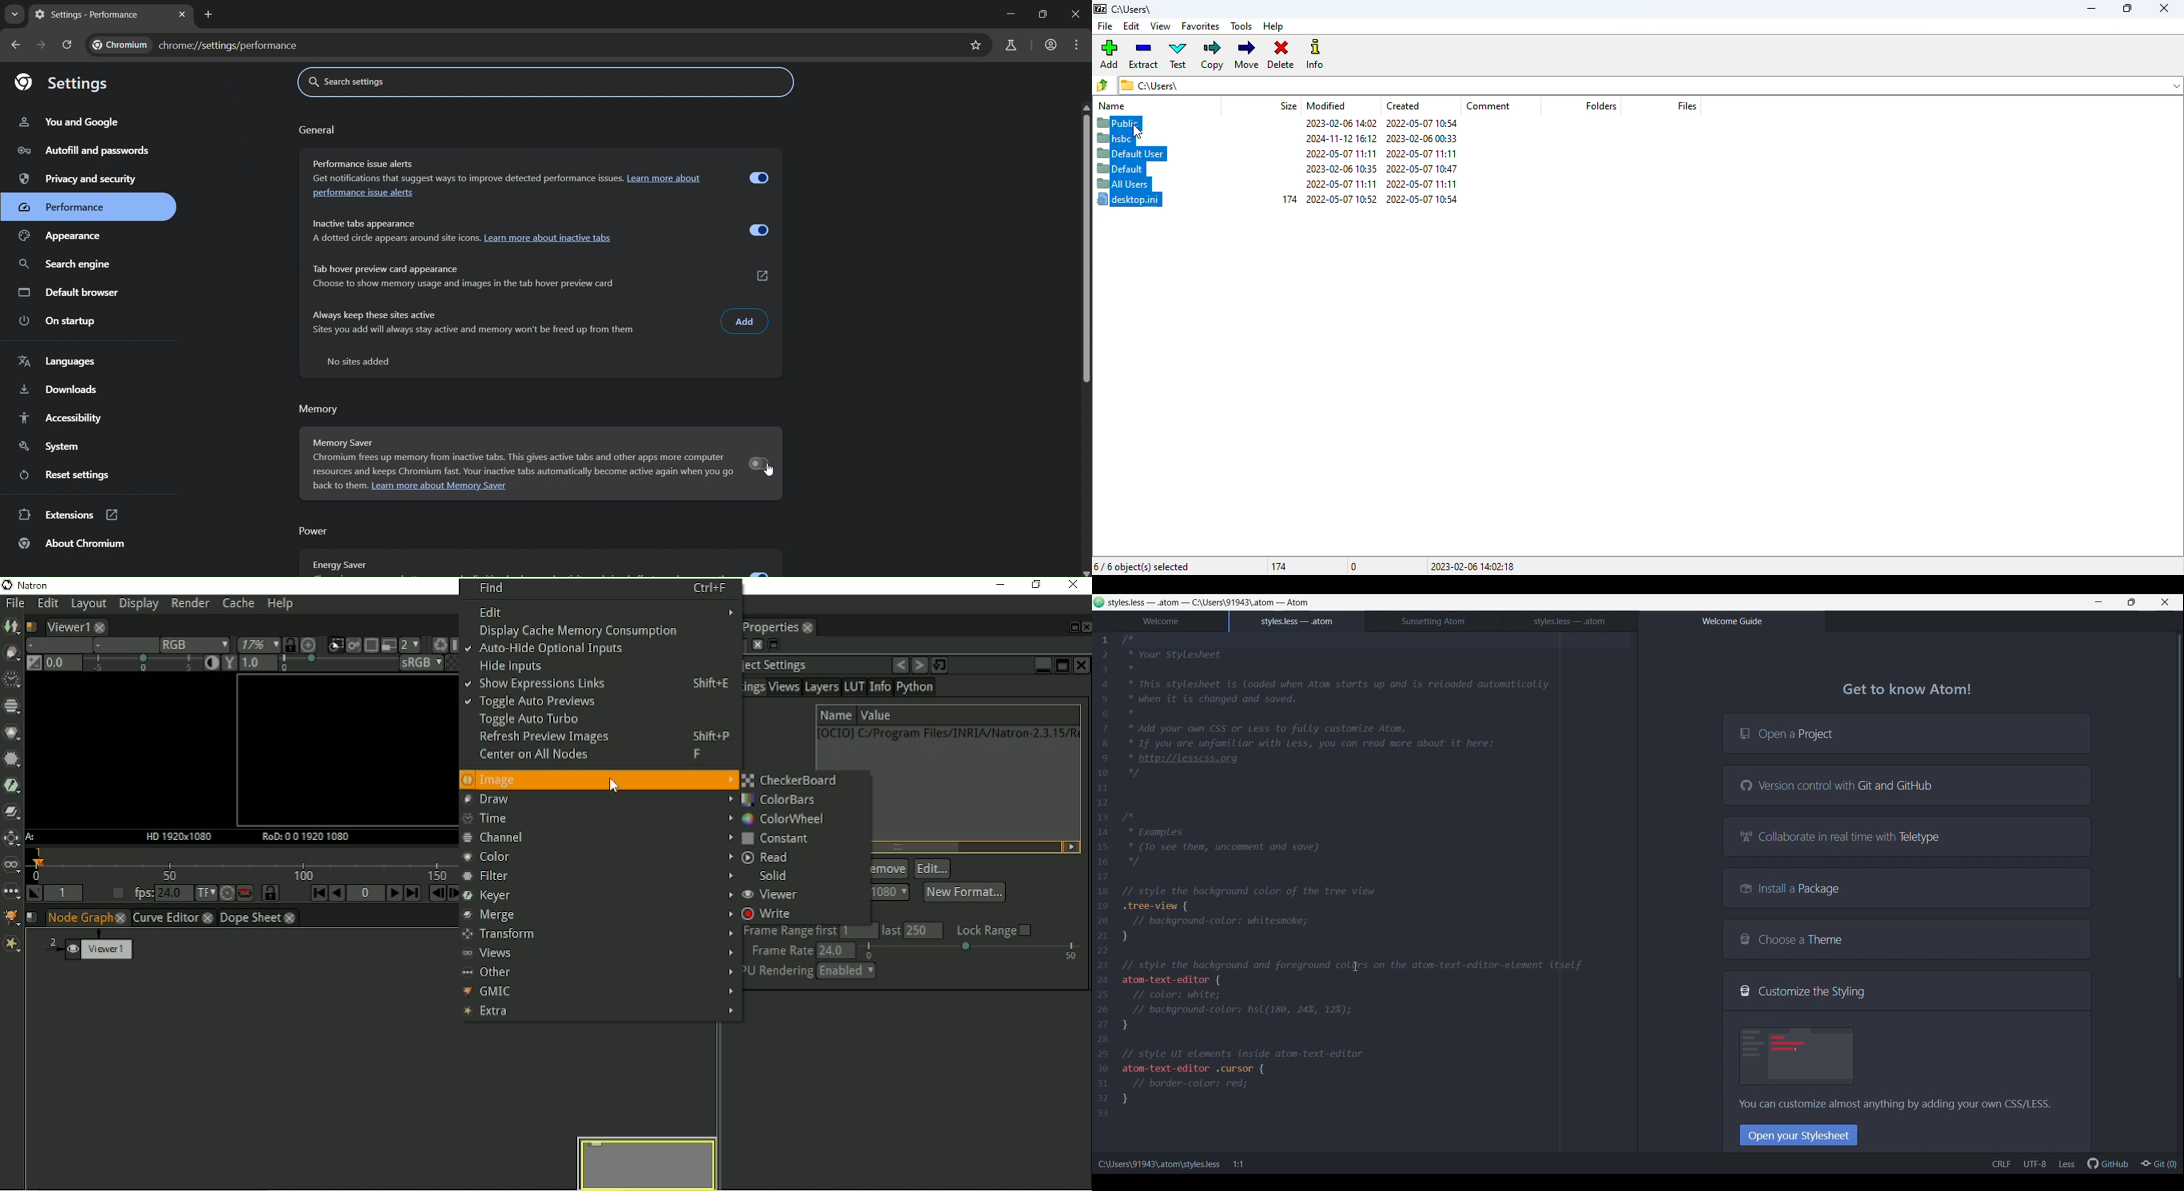 This screenshot has width=2184, height=1204. I want to click on edit, so click(1132, 26).